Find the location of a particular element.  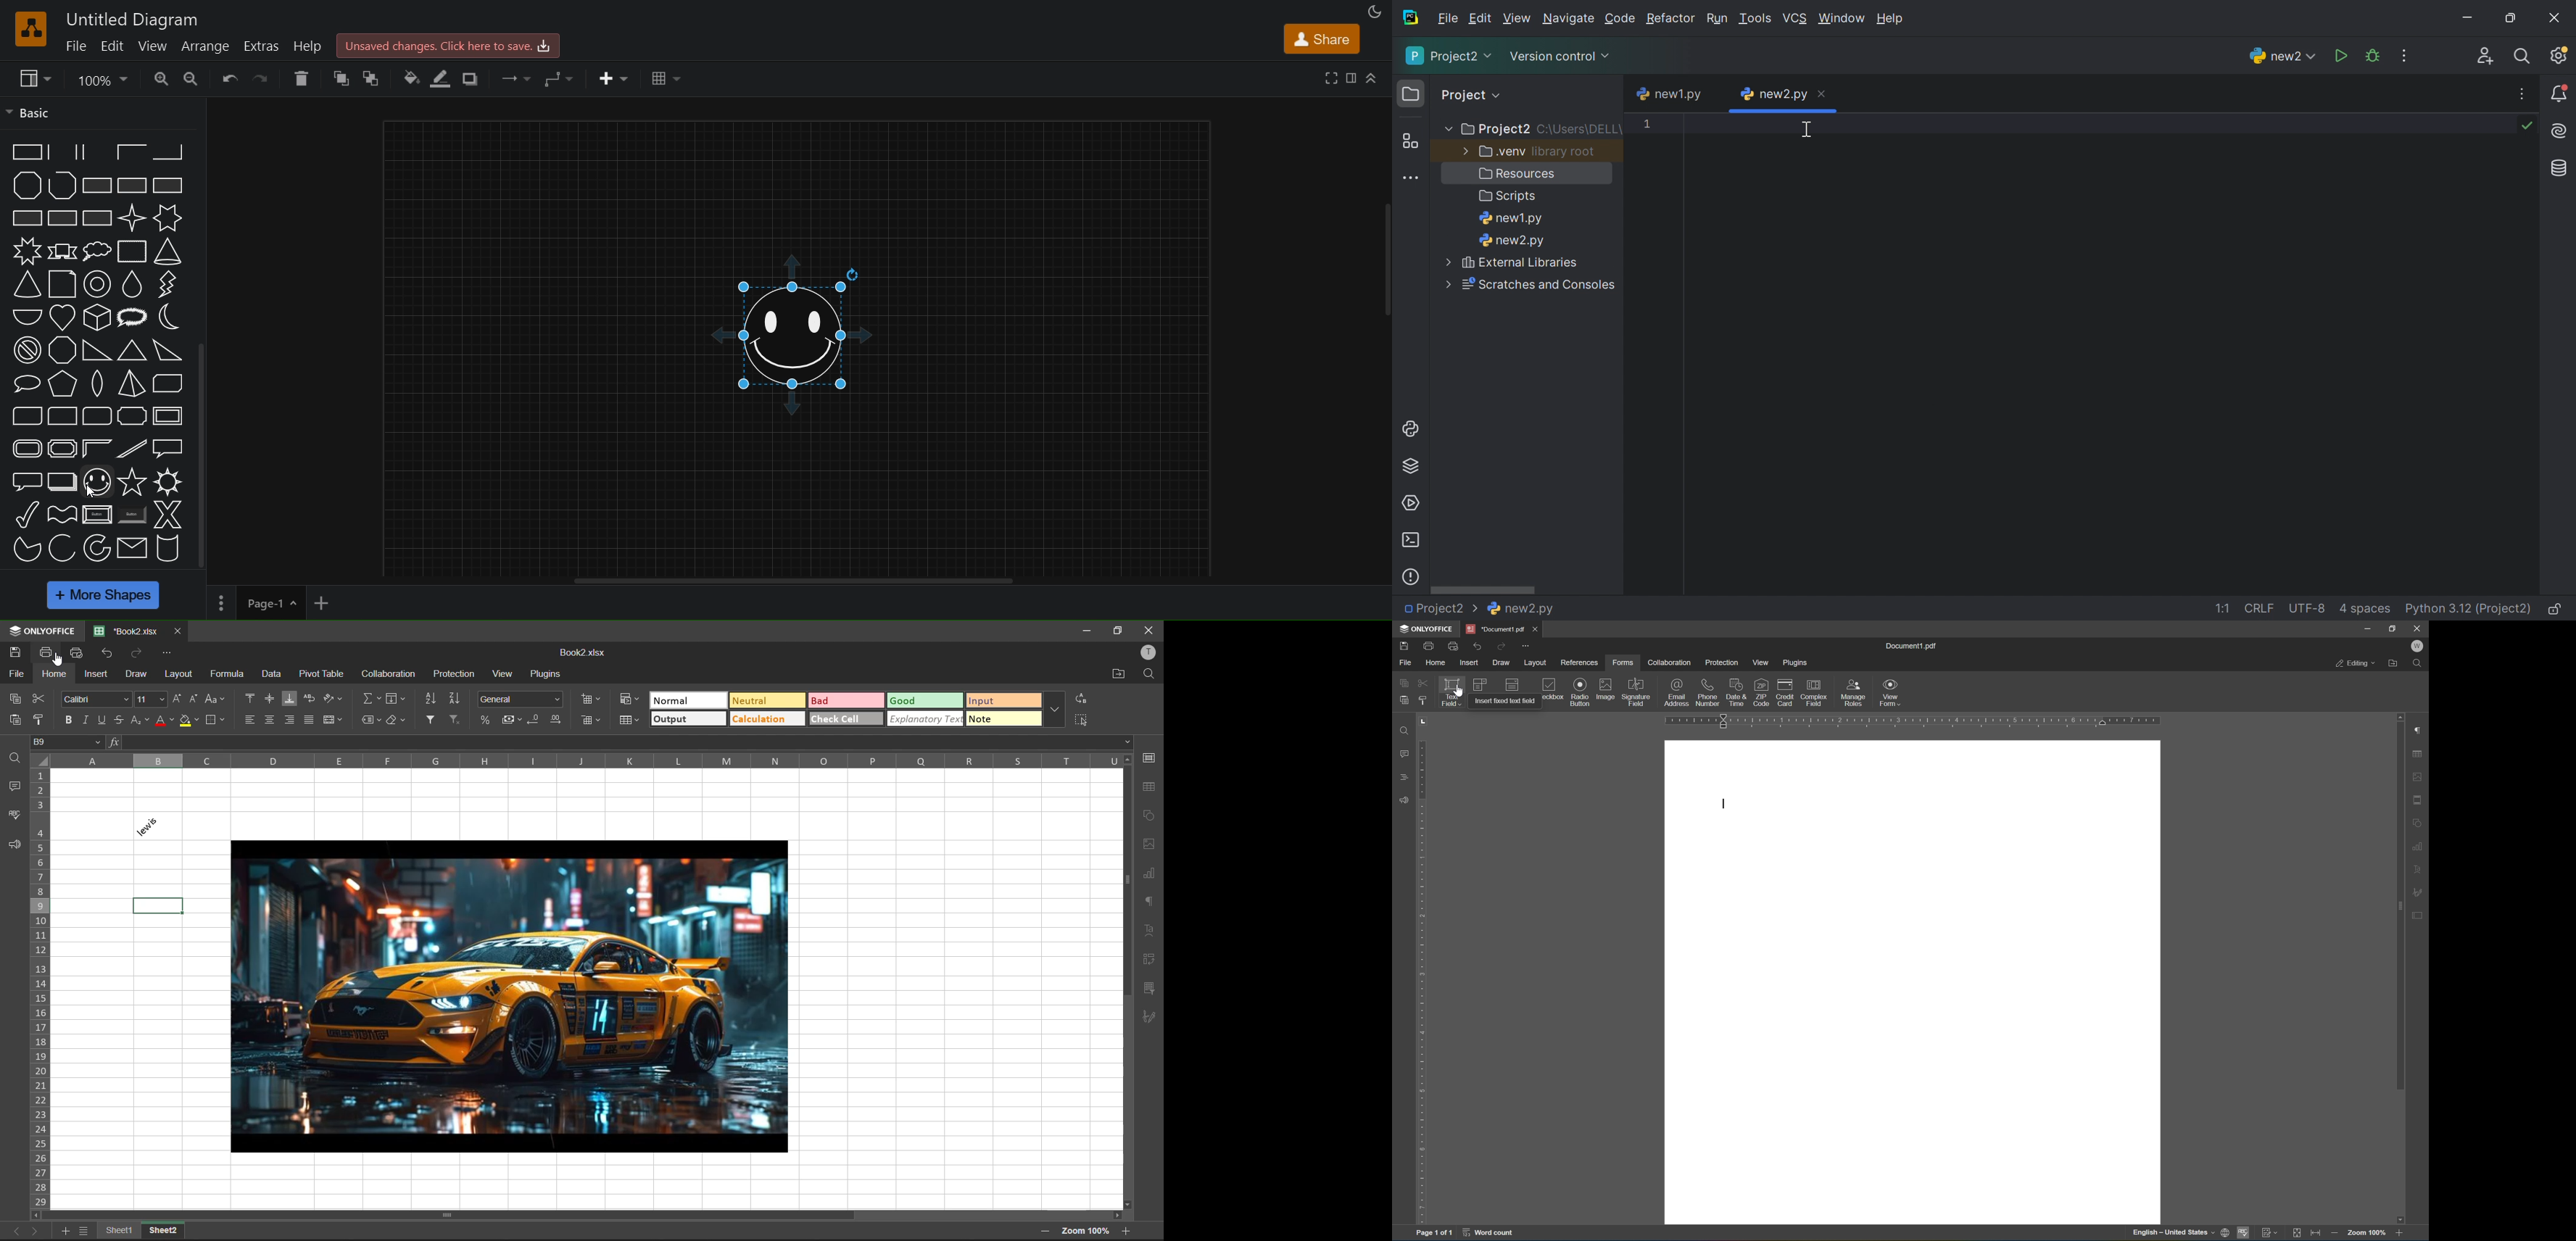

insert is located at coordinates (611, 78).